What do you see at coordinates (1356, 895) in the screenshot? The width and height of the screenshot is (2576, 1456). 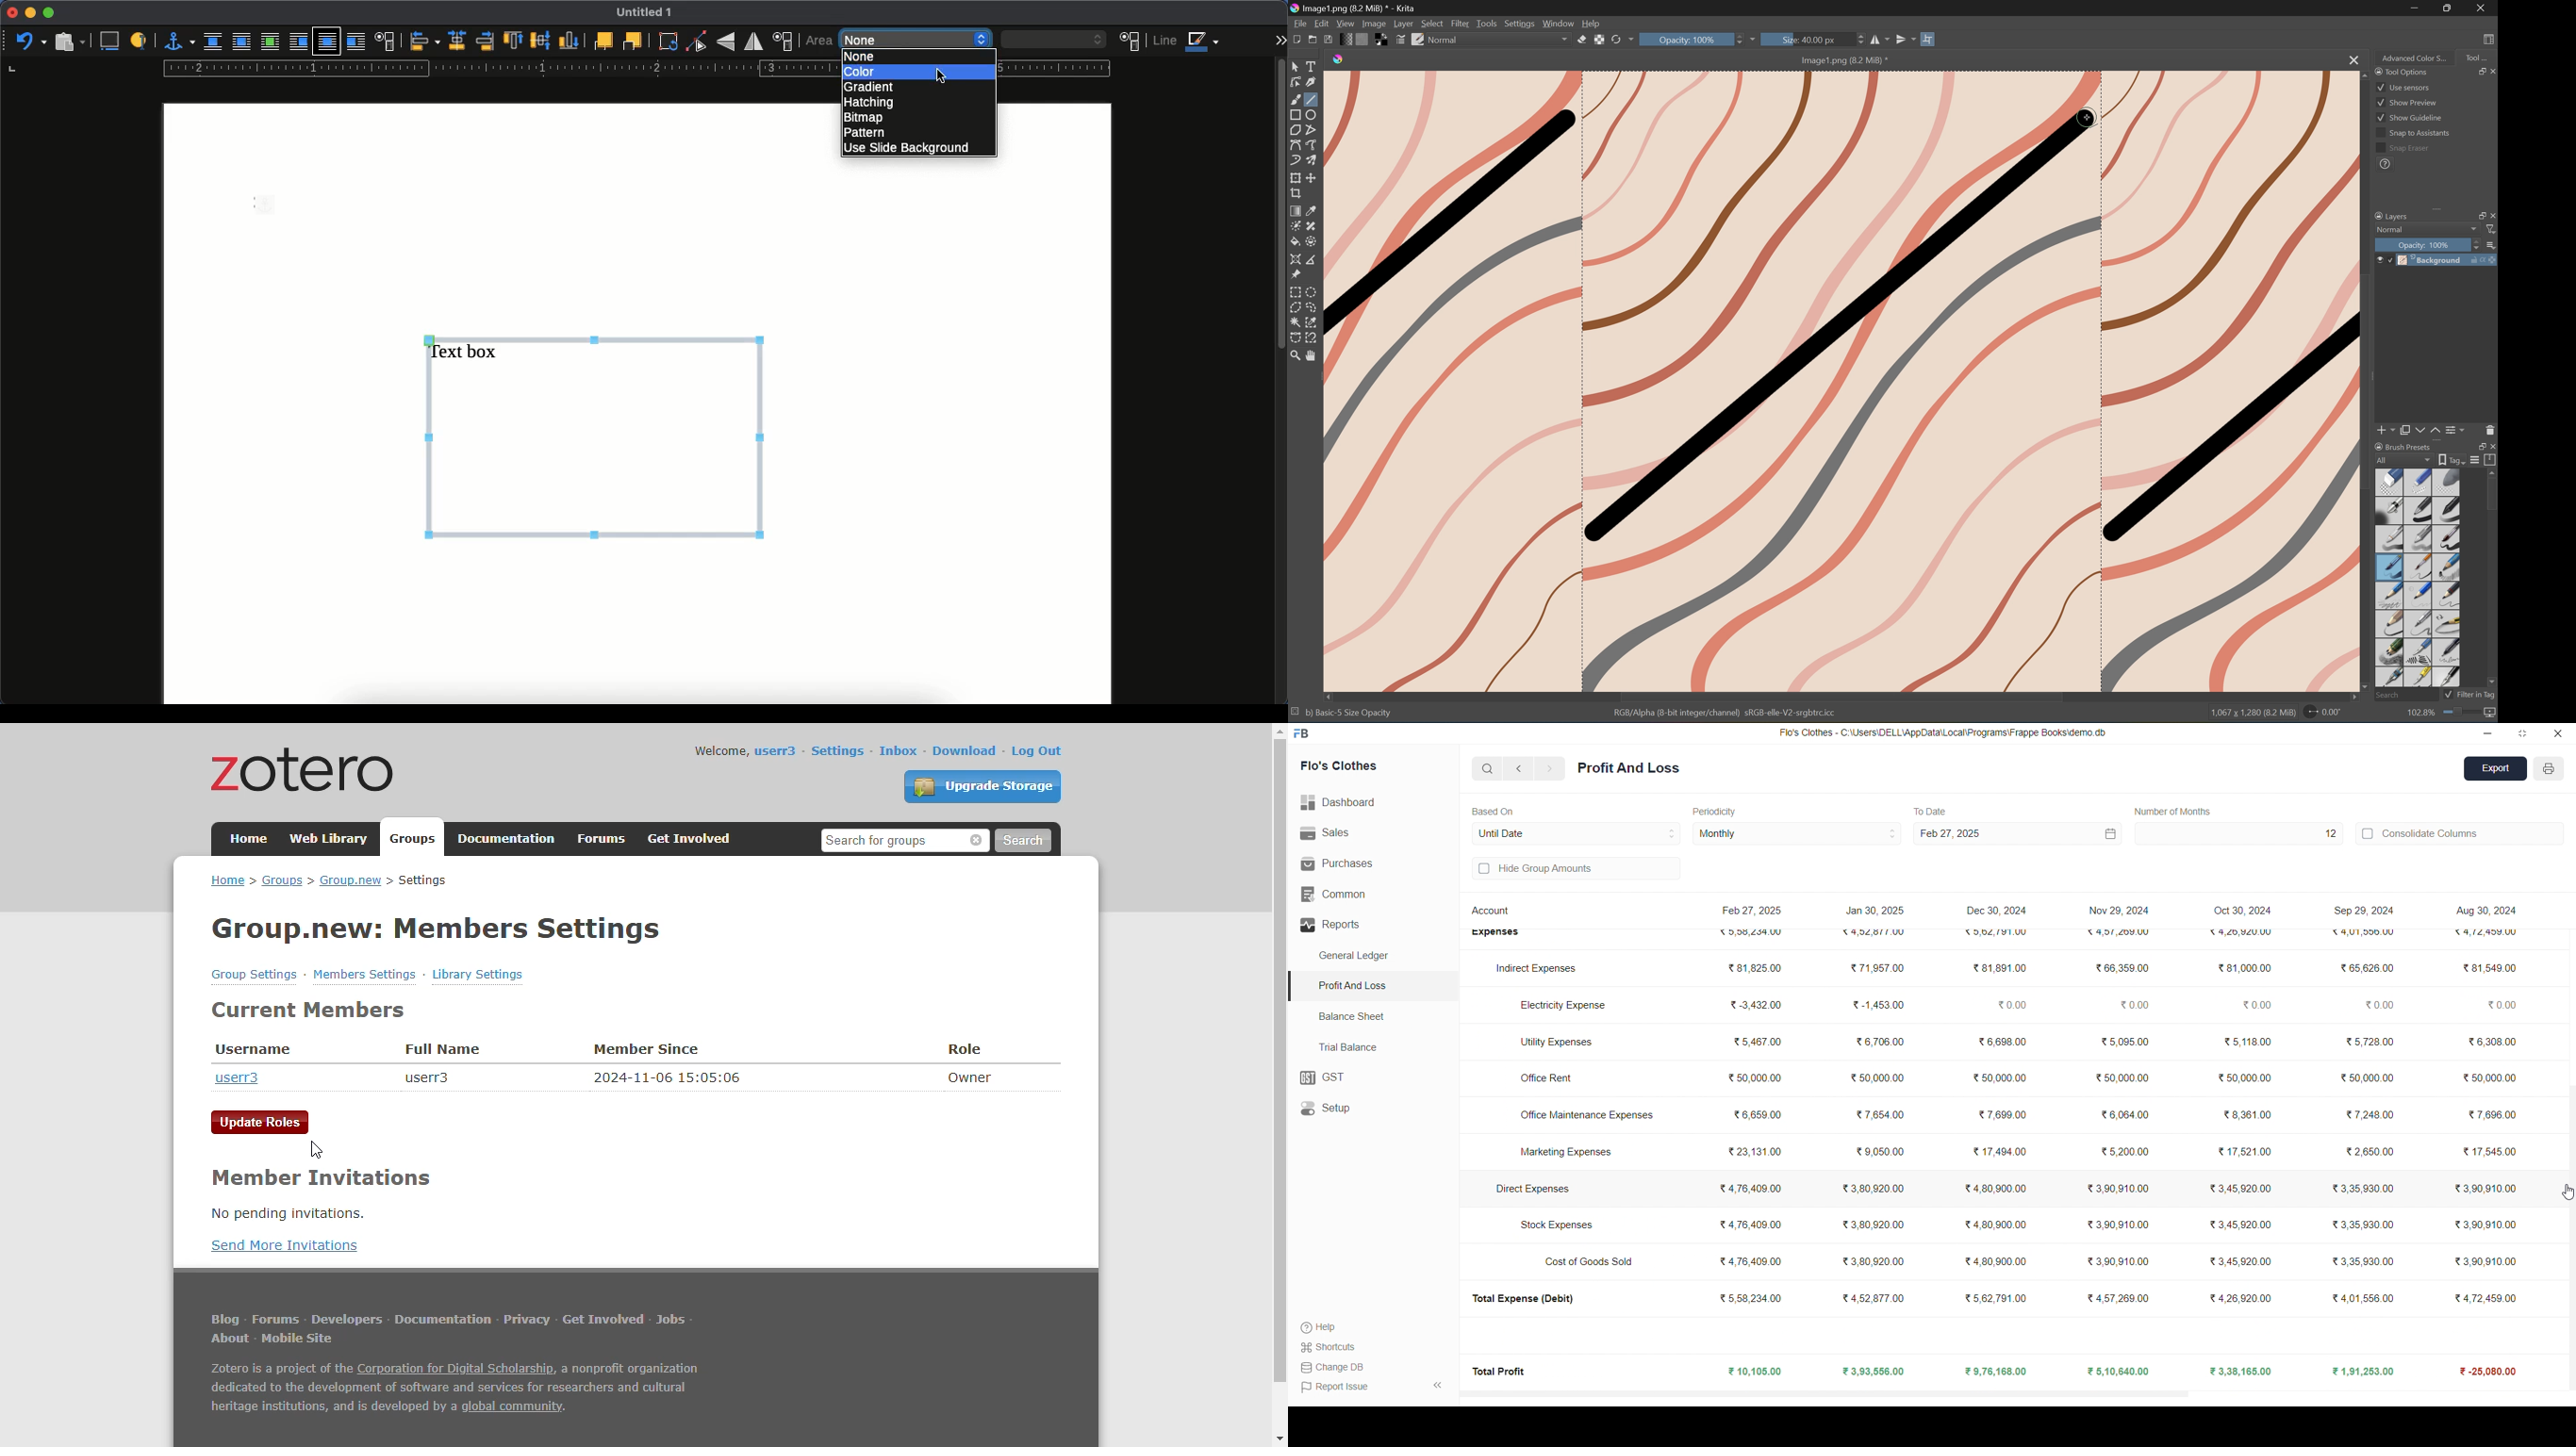 I see `Common` at bounding box center [1356, 895].